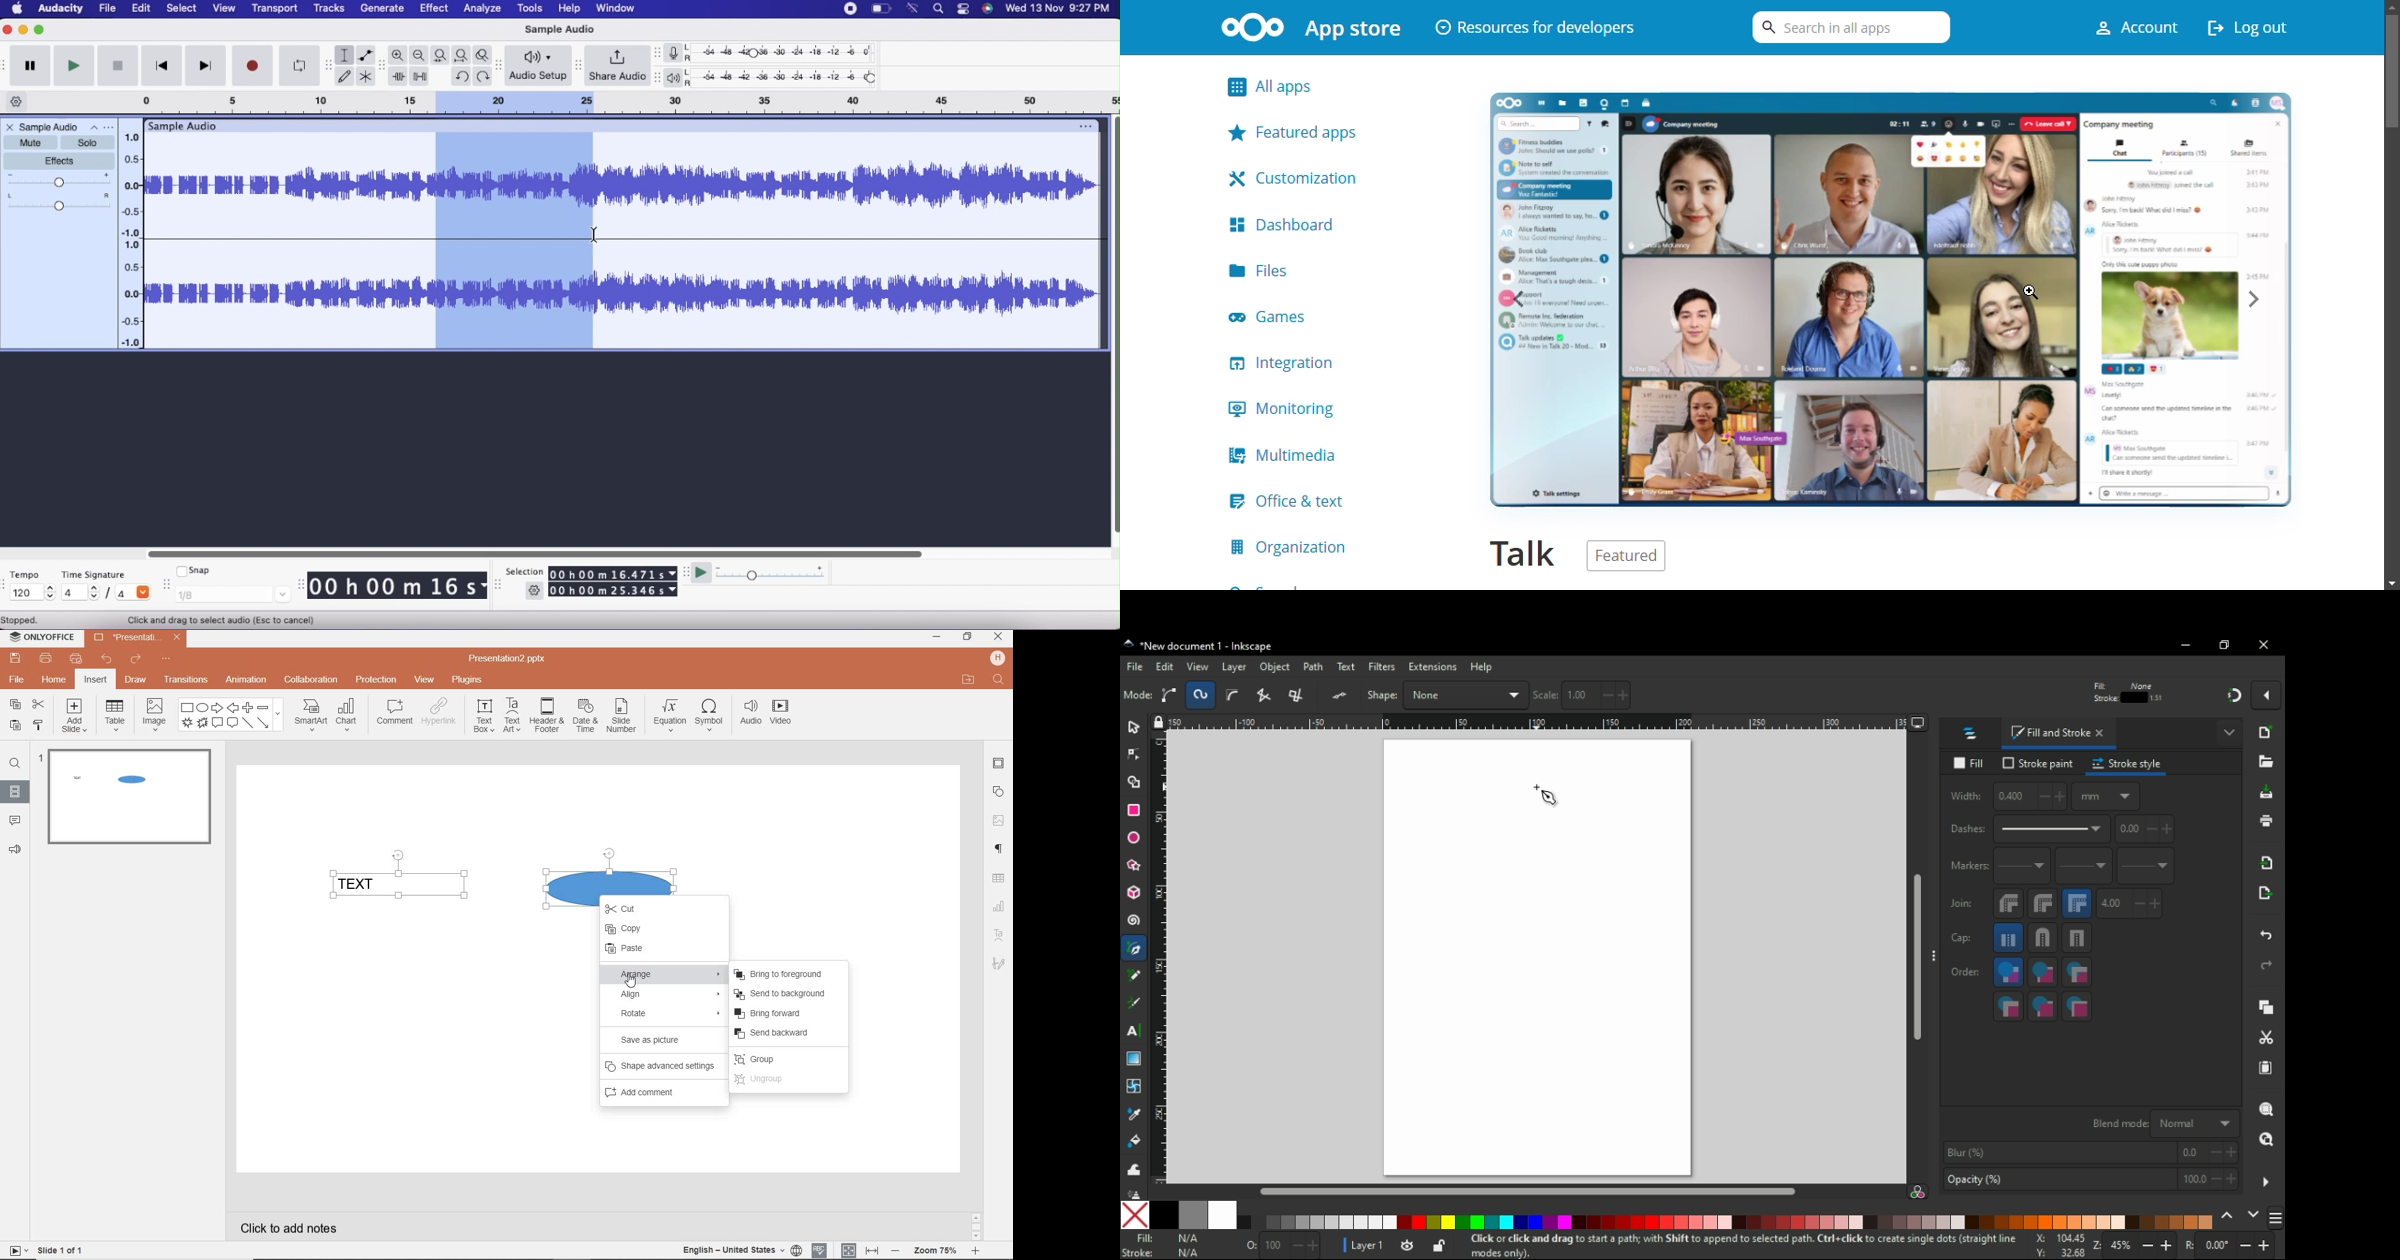  Describe the element at coordinates (1303, 131) in the screenshot. I see `featured apps` at that location.